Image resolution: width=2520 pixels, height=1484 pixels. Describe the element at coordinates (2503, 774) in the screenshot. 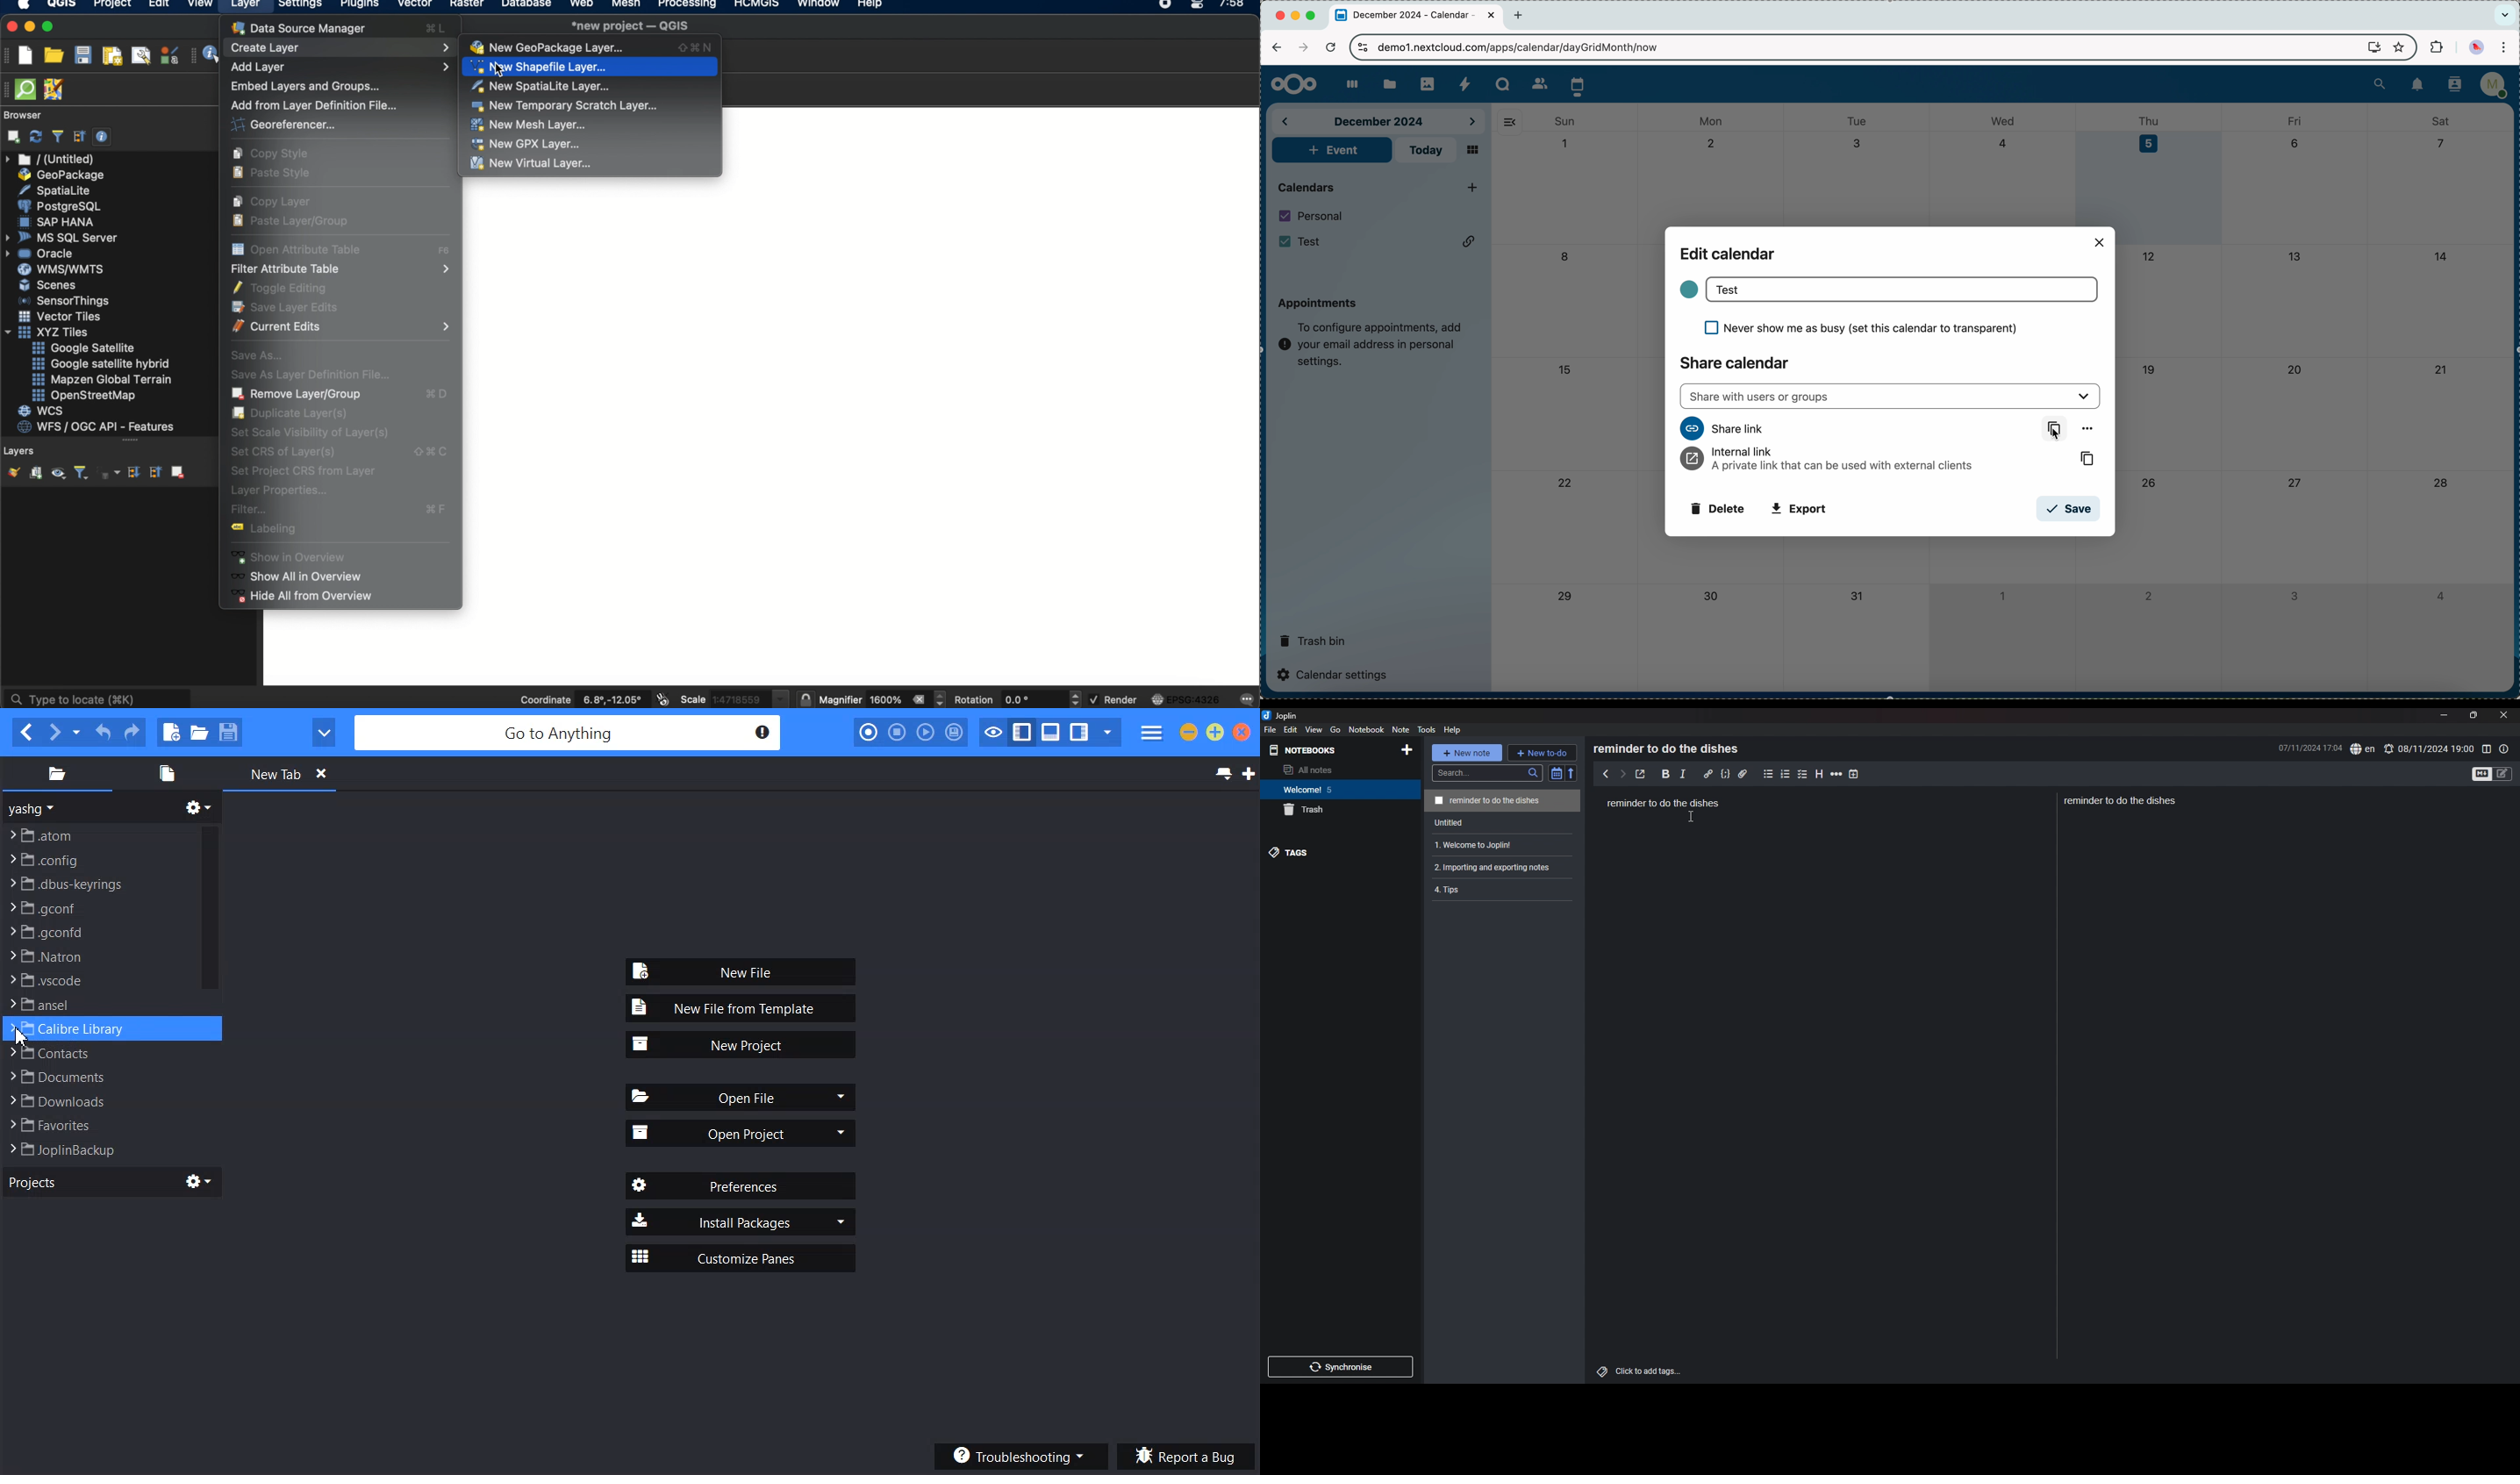

I see `toggle editors` at that location.